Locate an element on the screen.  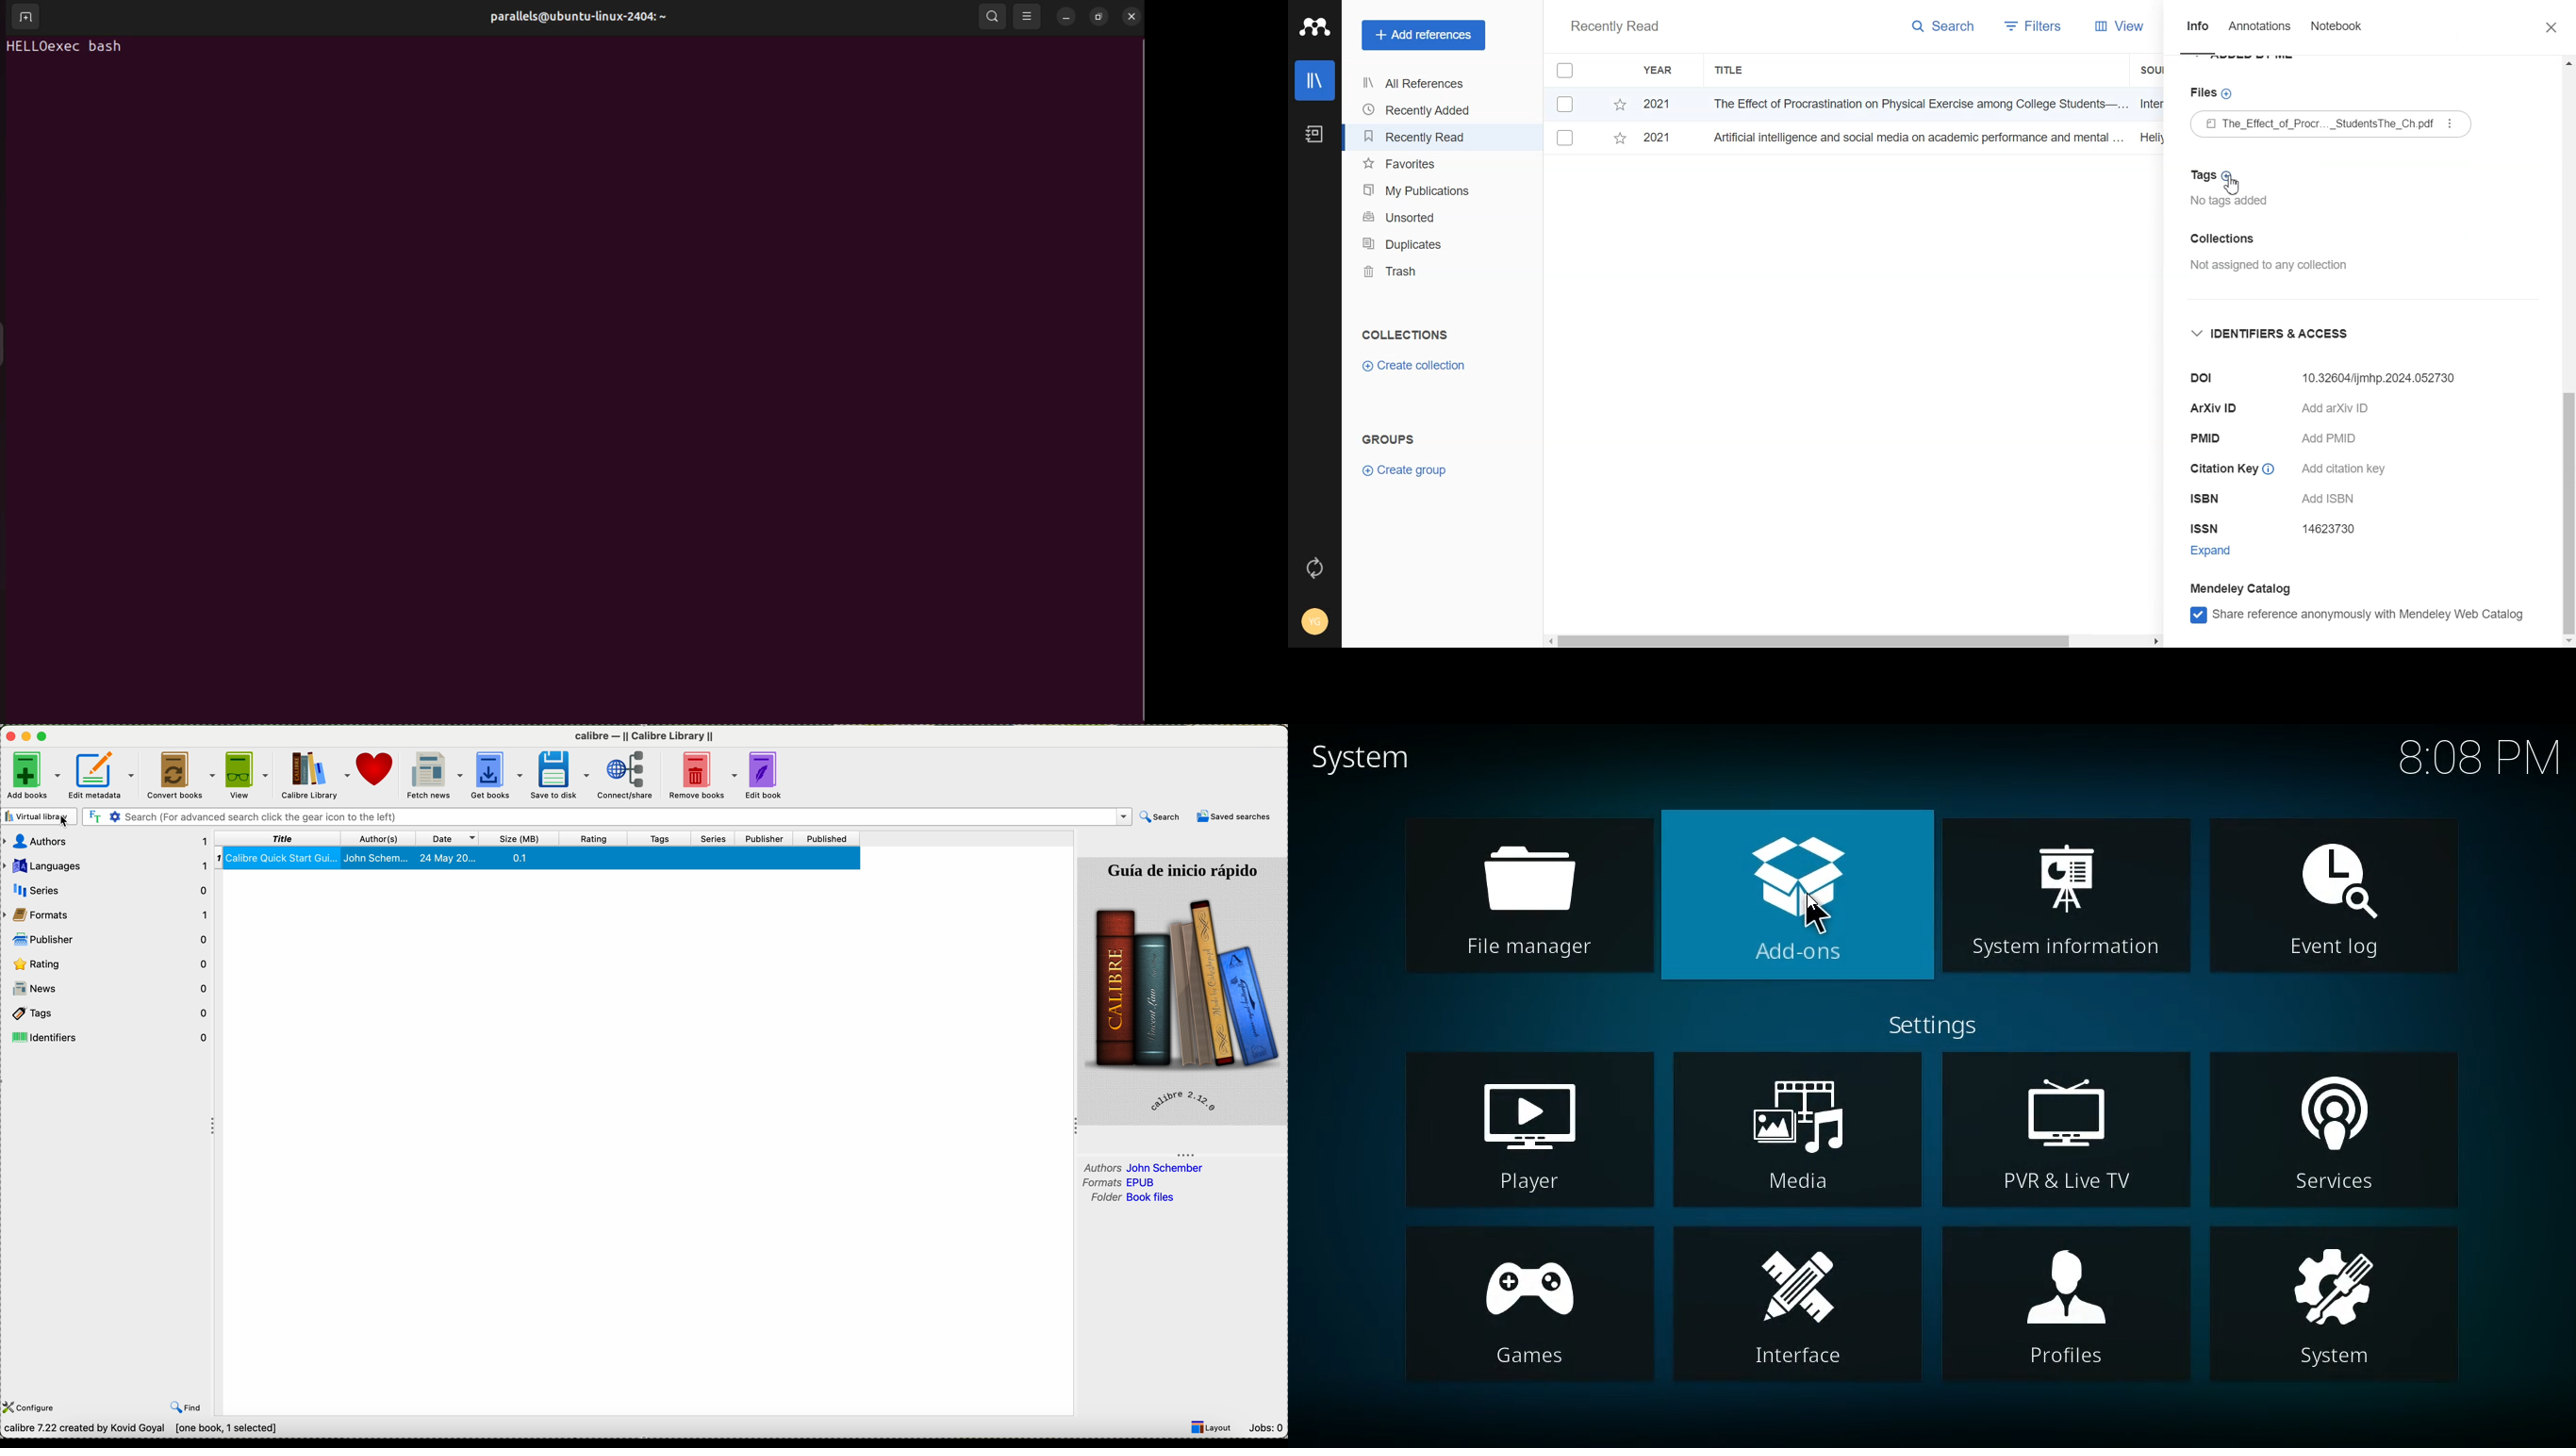
folder  is located at coordinates (1130, 1198).